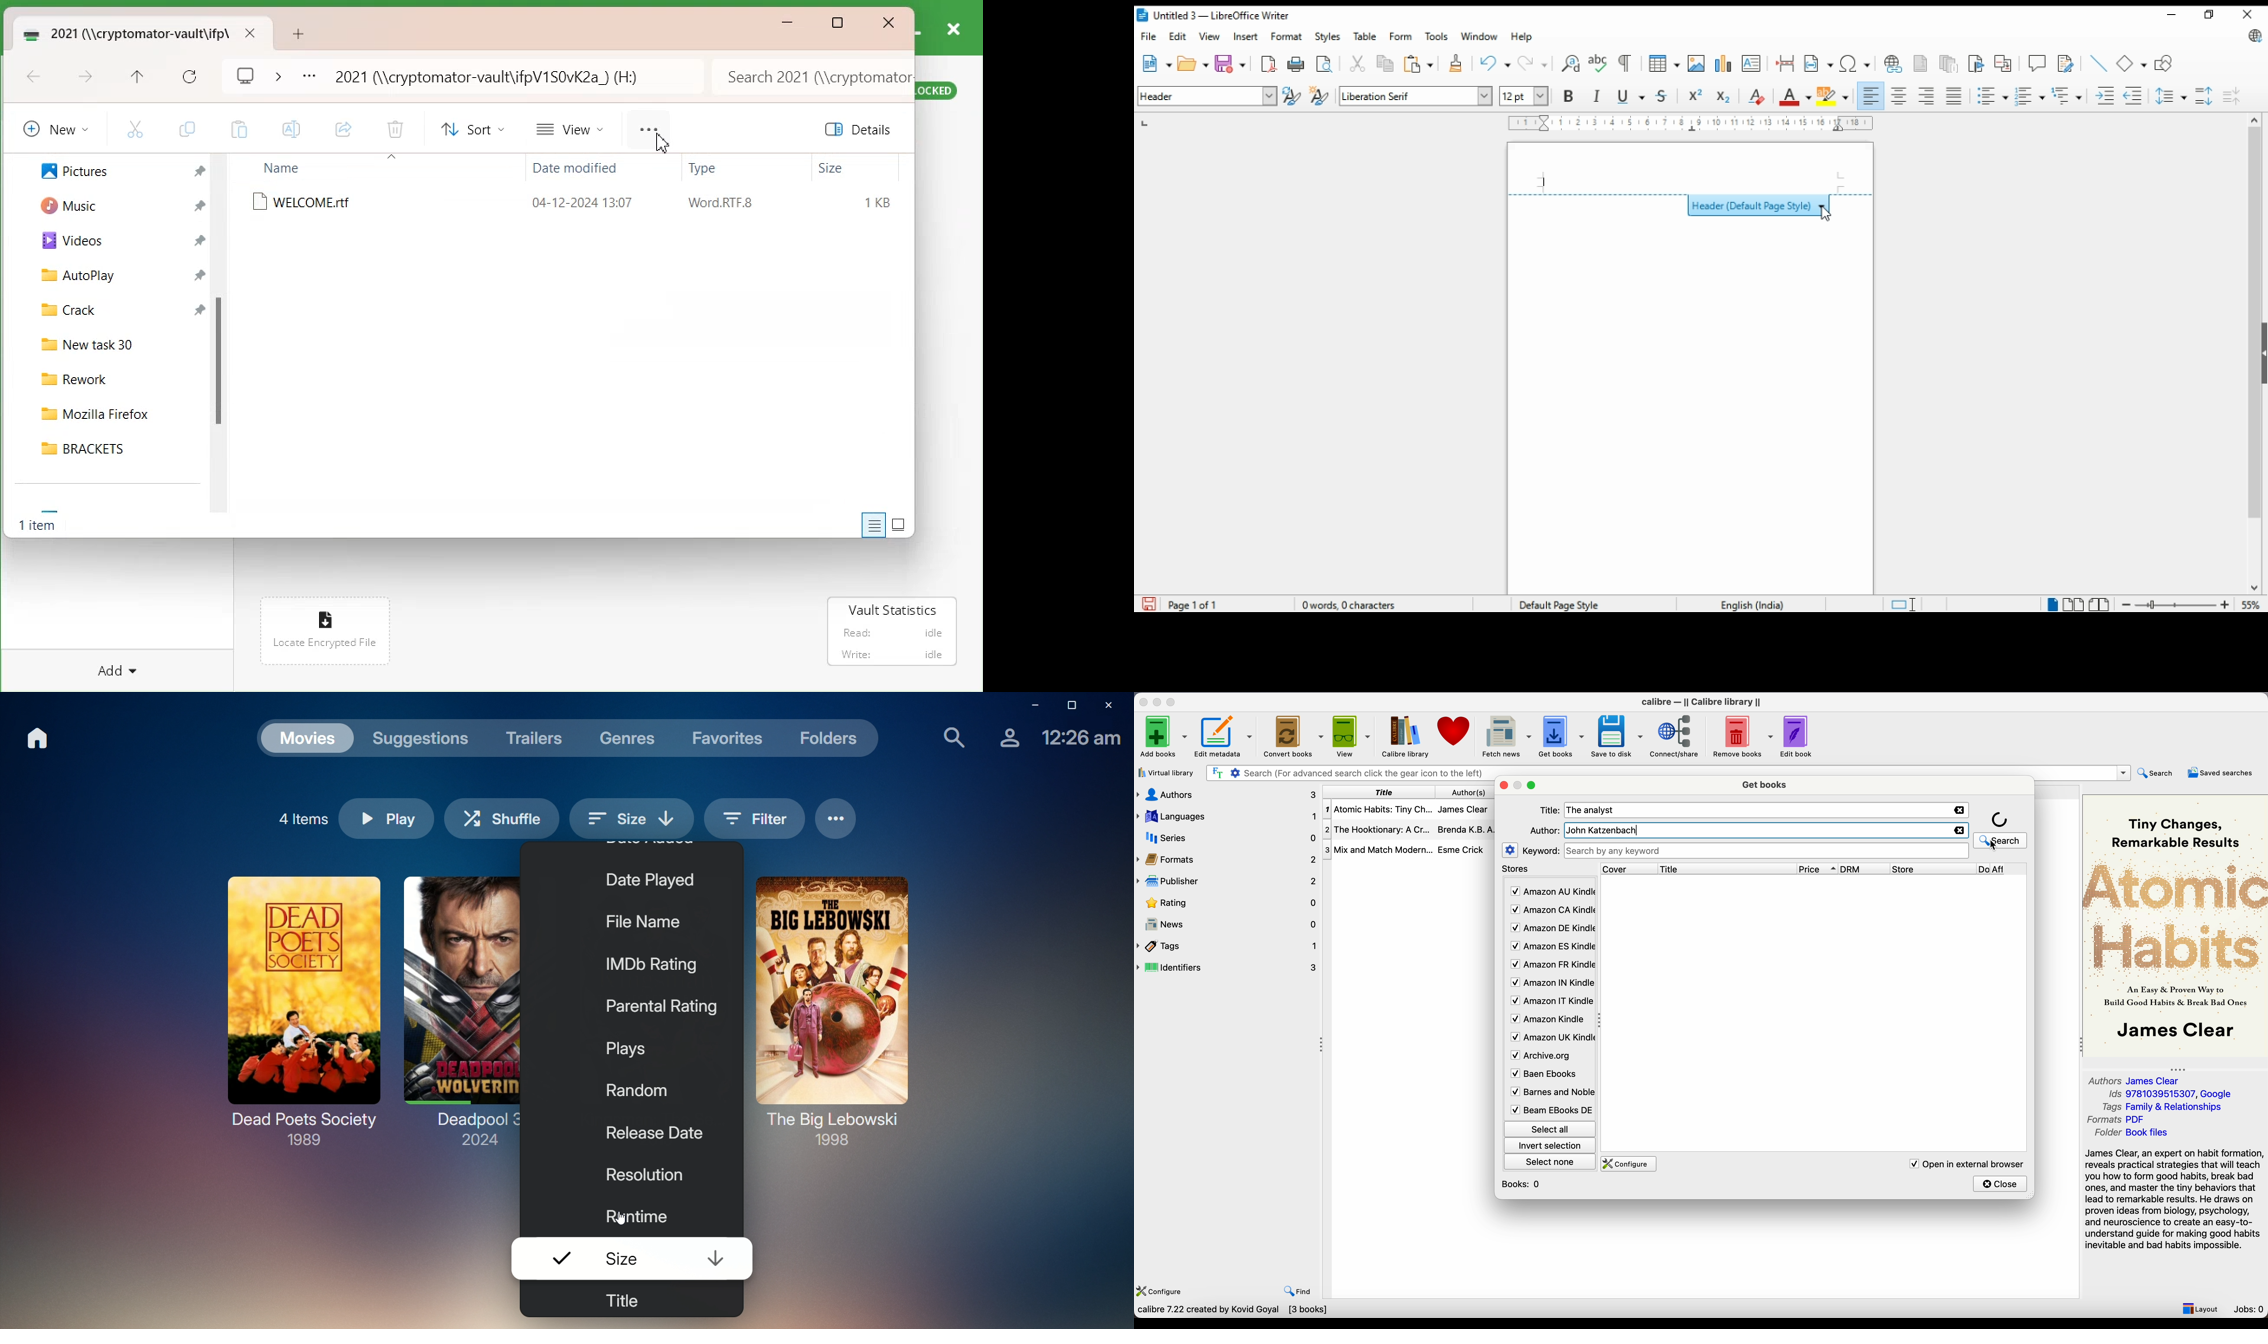 This screenshot has height=1344, width=2268. What do you see at coordinates (650, 1179) in the screenshot?
I see `Resolution` at bounding box center [650, 1179].